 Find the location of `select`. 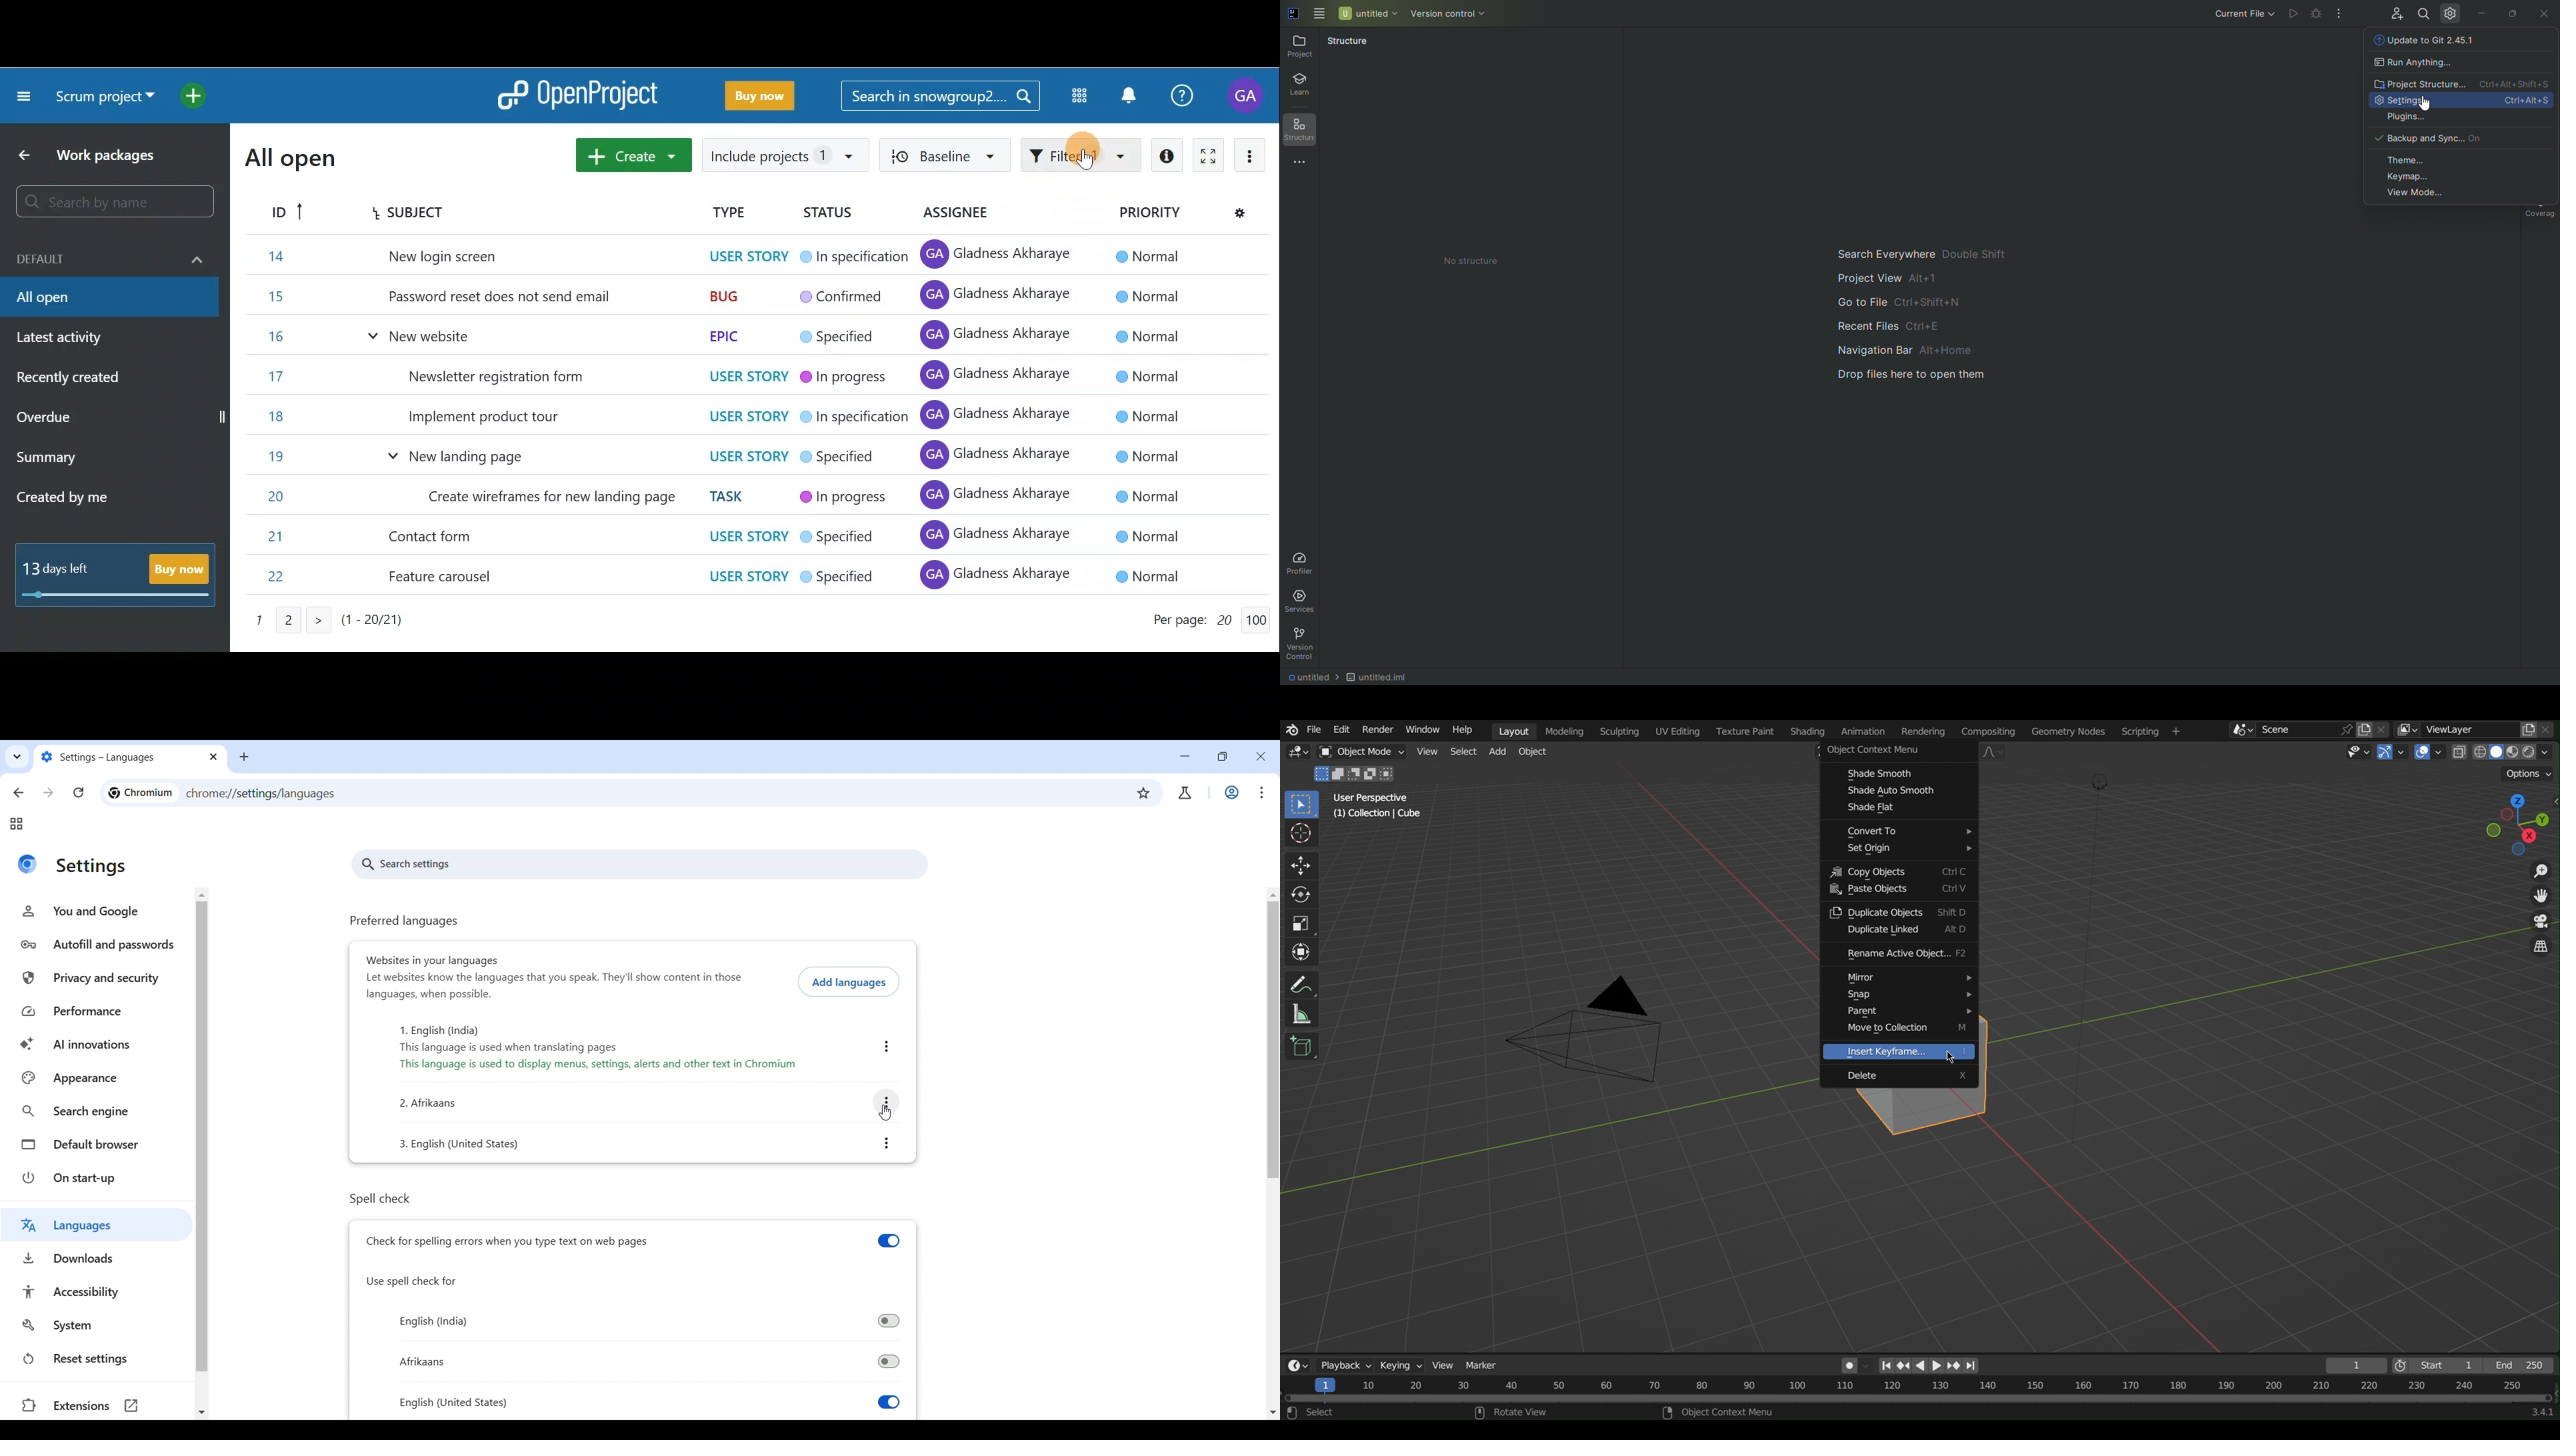

select is located at coordinates (1319, 773).